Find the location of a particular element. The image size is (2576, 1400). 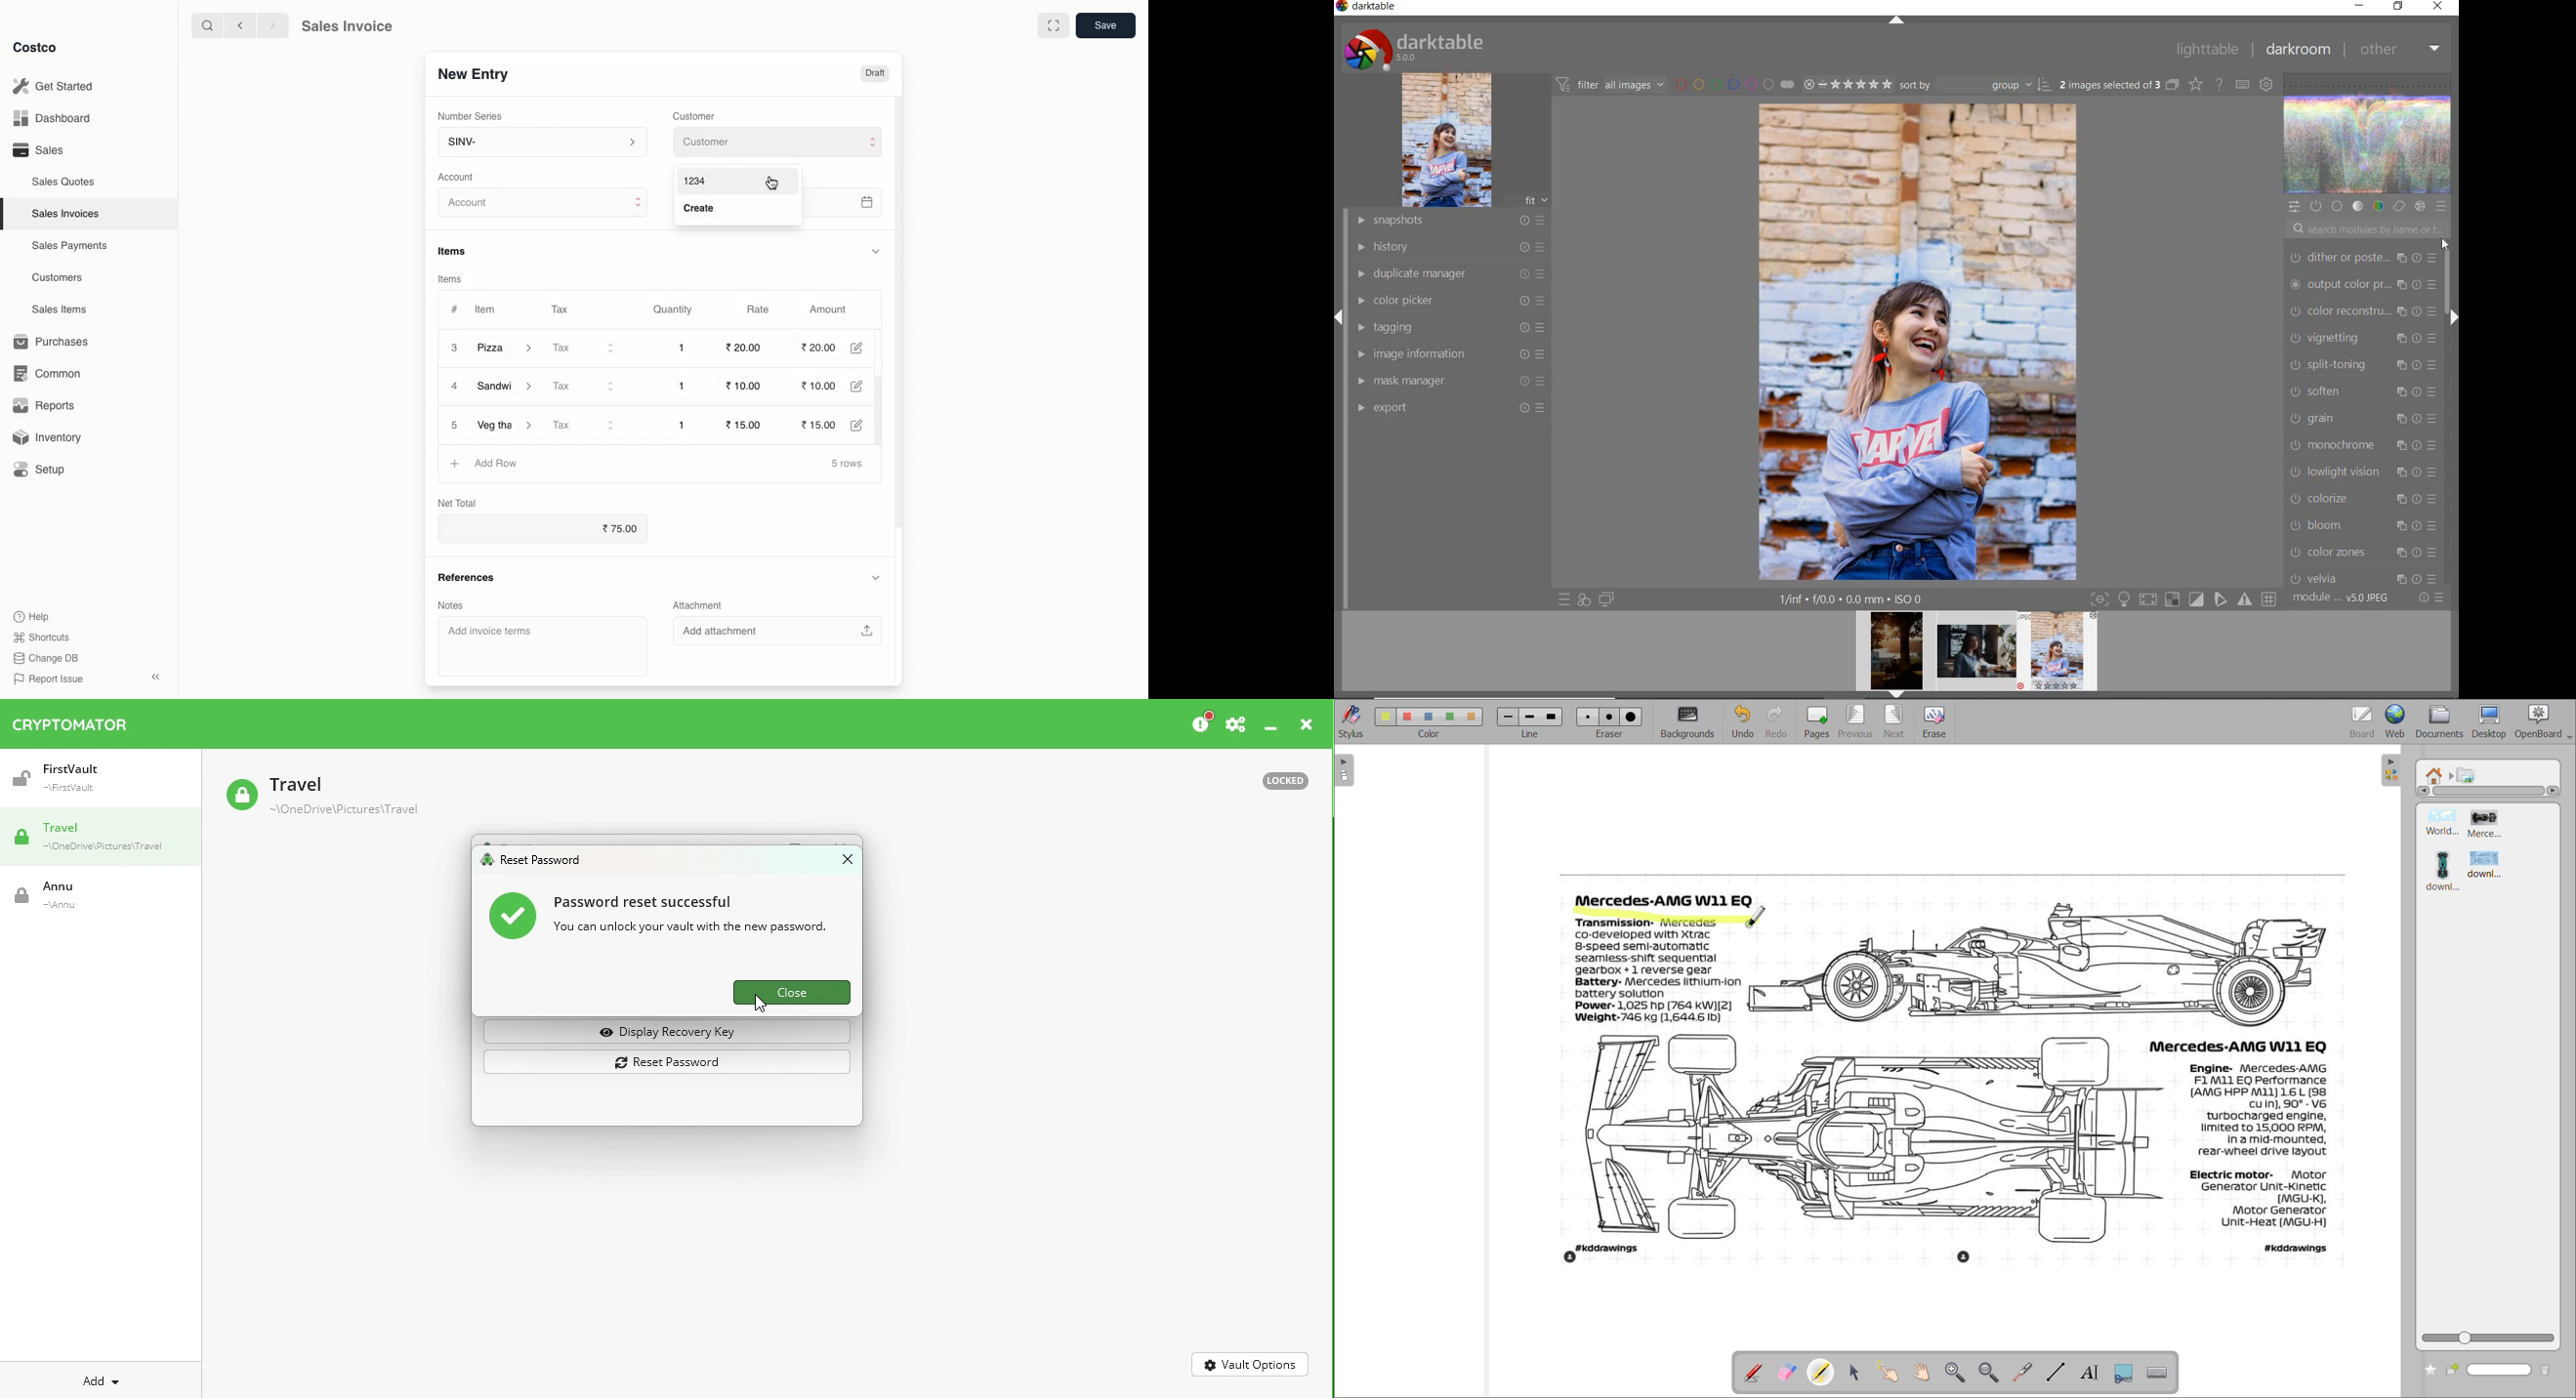

cursor position is located at coordinates (2444, 244).